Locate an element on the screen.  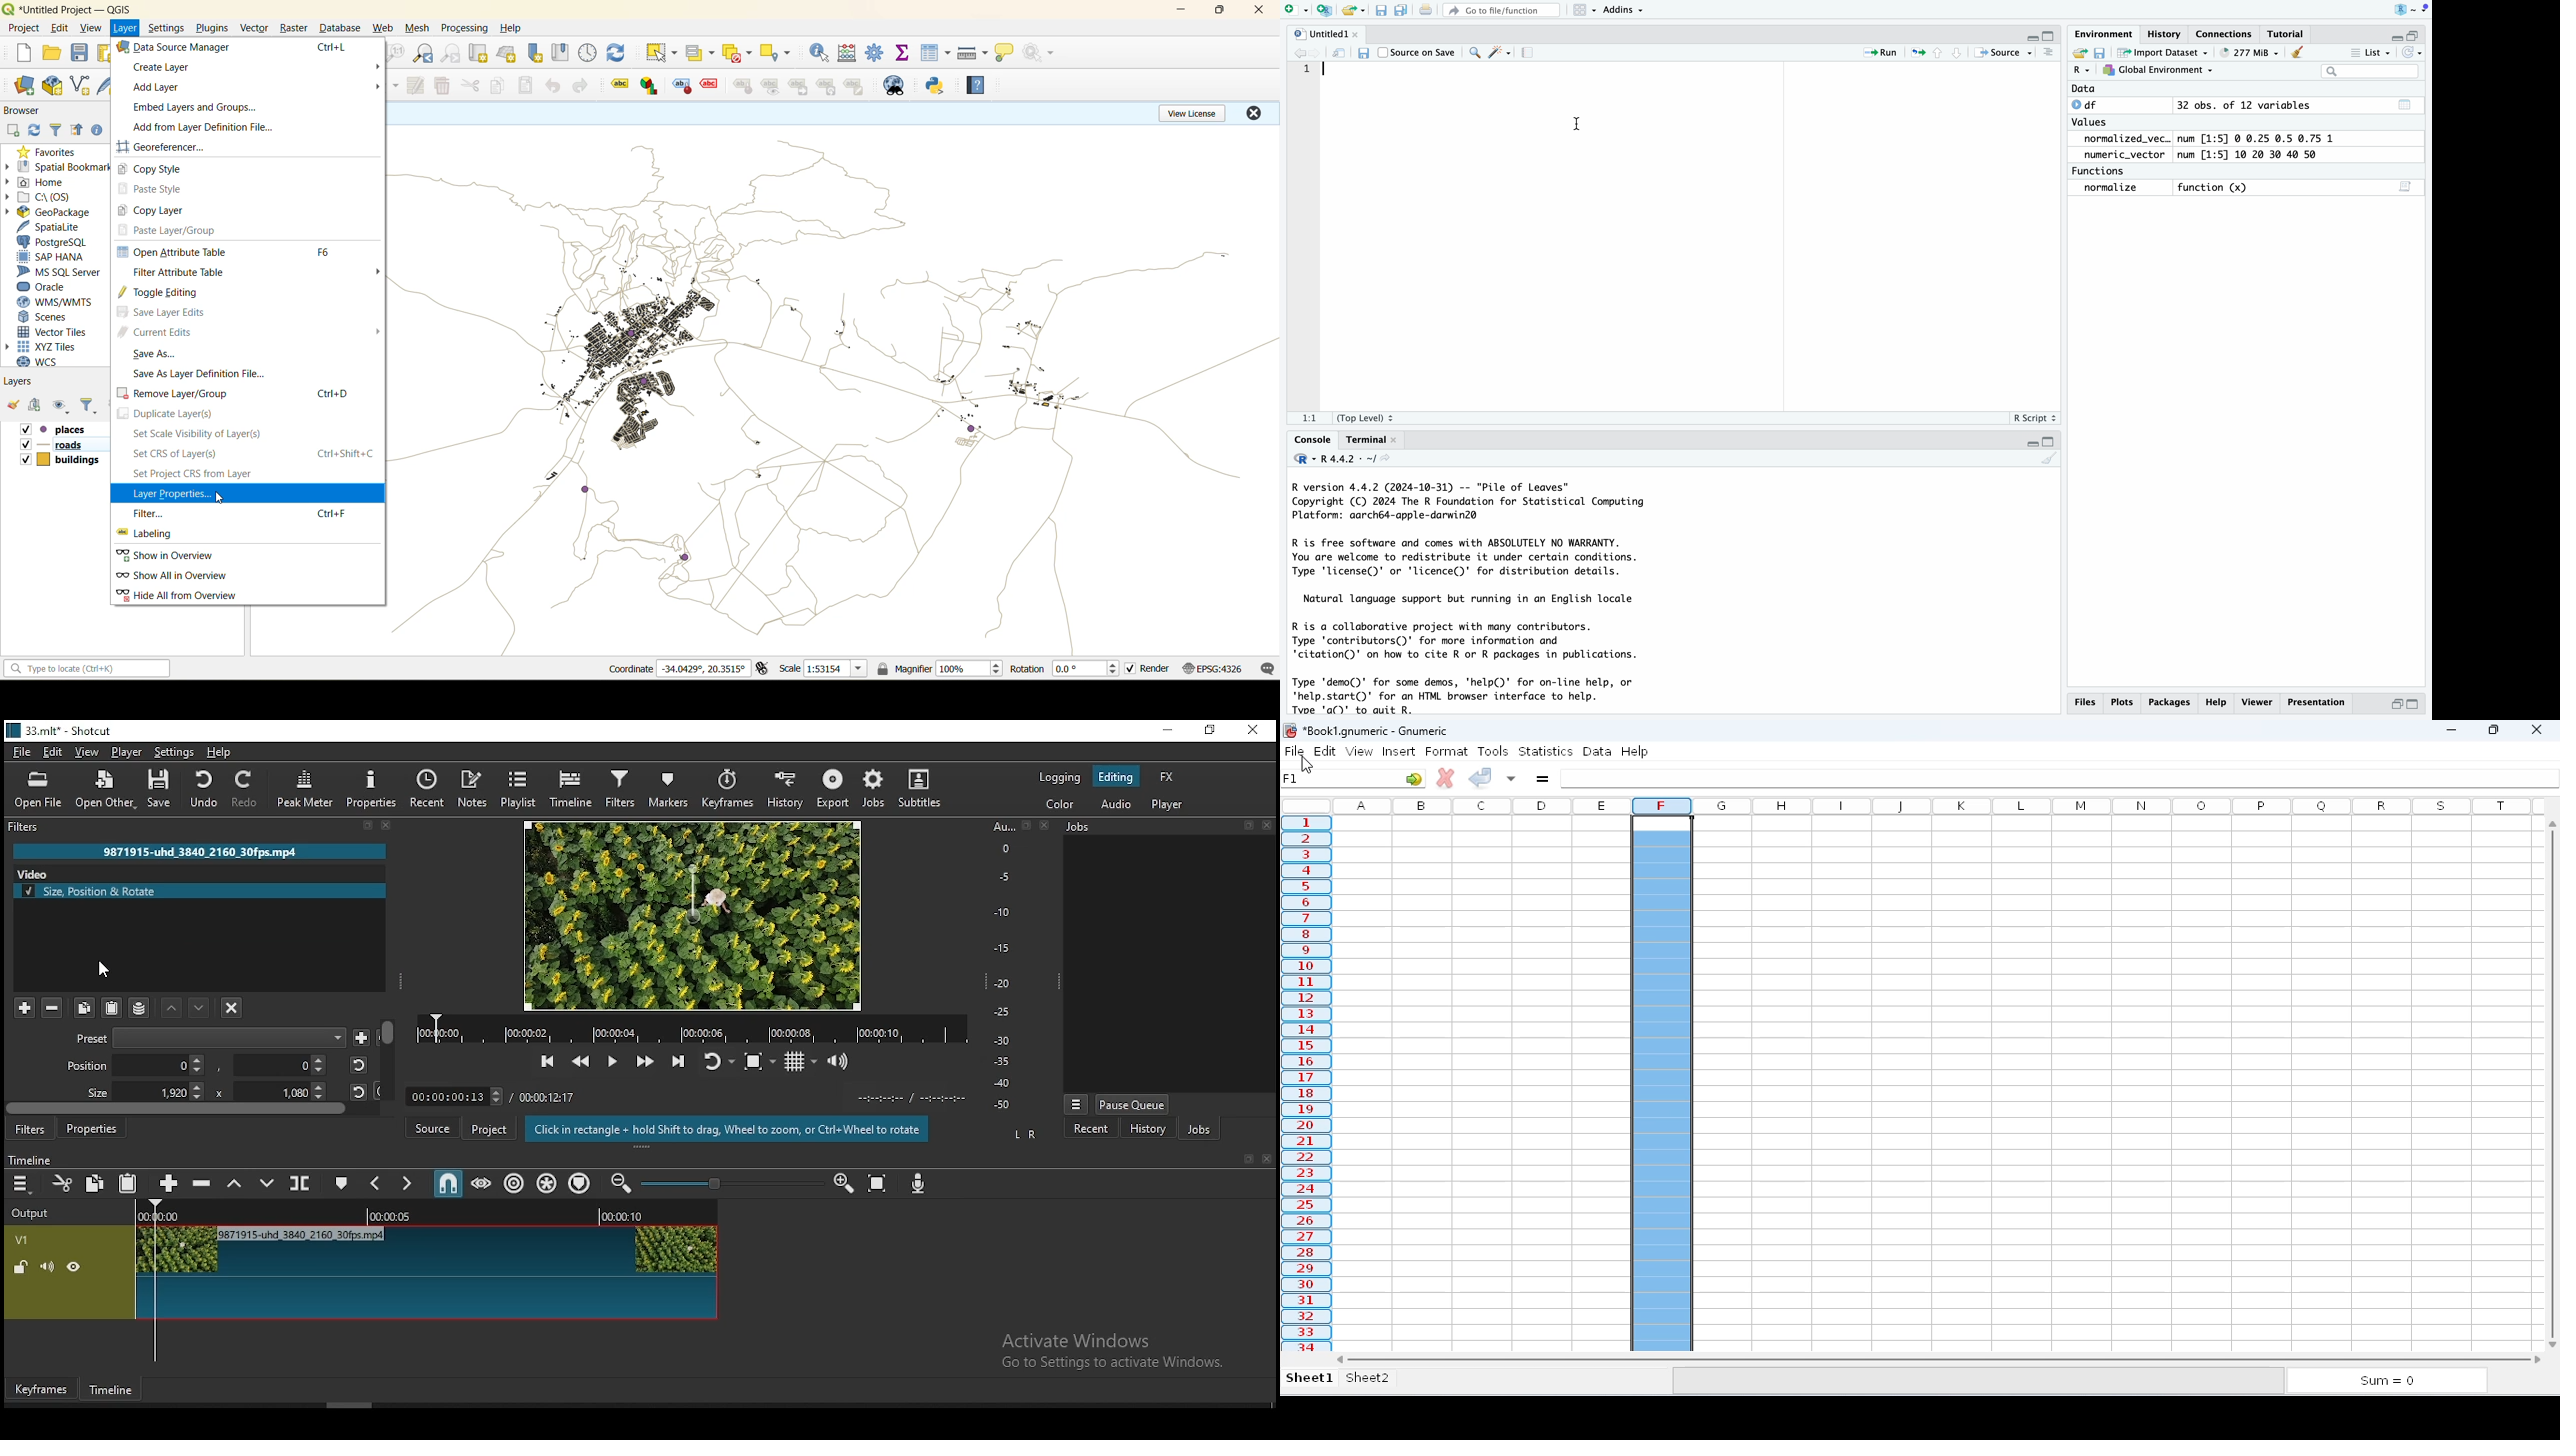
search is located at coordinates (1473, 53).